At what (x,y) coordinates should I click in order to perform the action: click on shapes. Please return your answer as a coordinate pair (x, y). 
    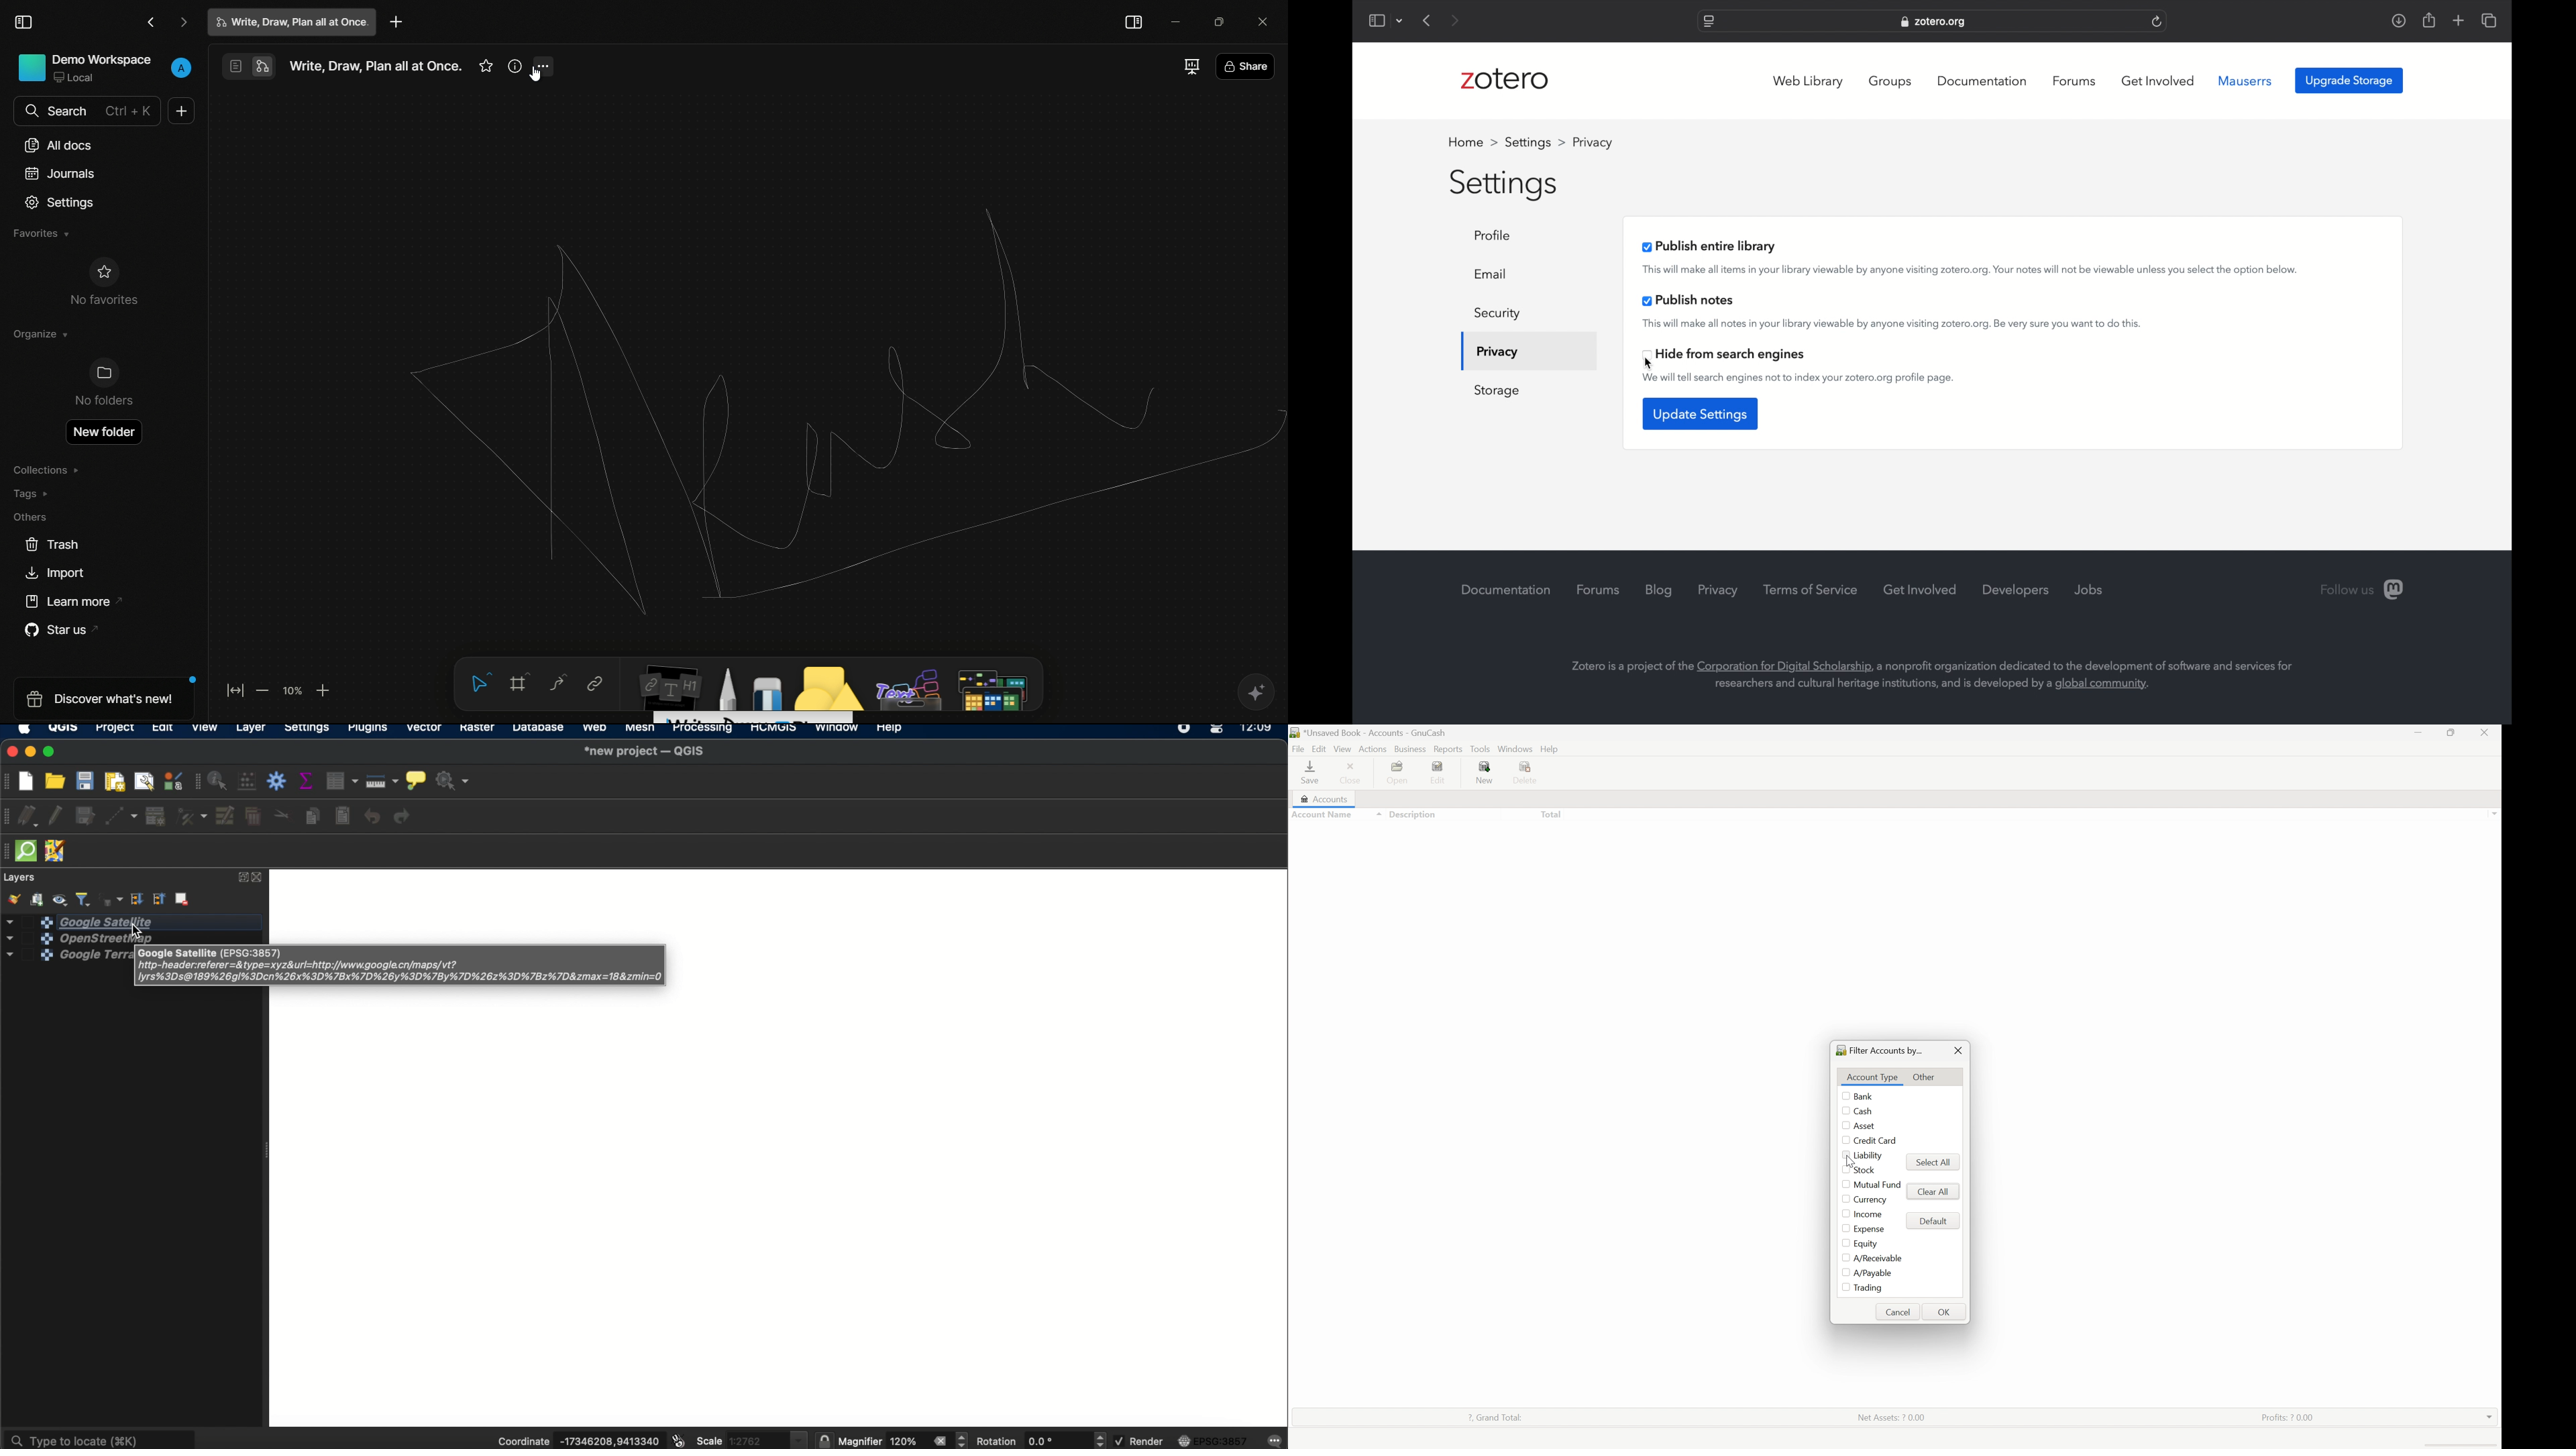
    Looking at the image, I should click on (830, 687).